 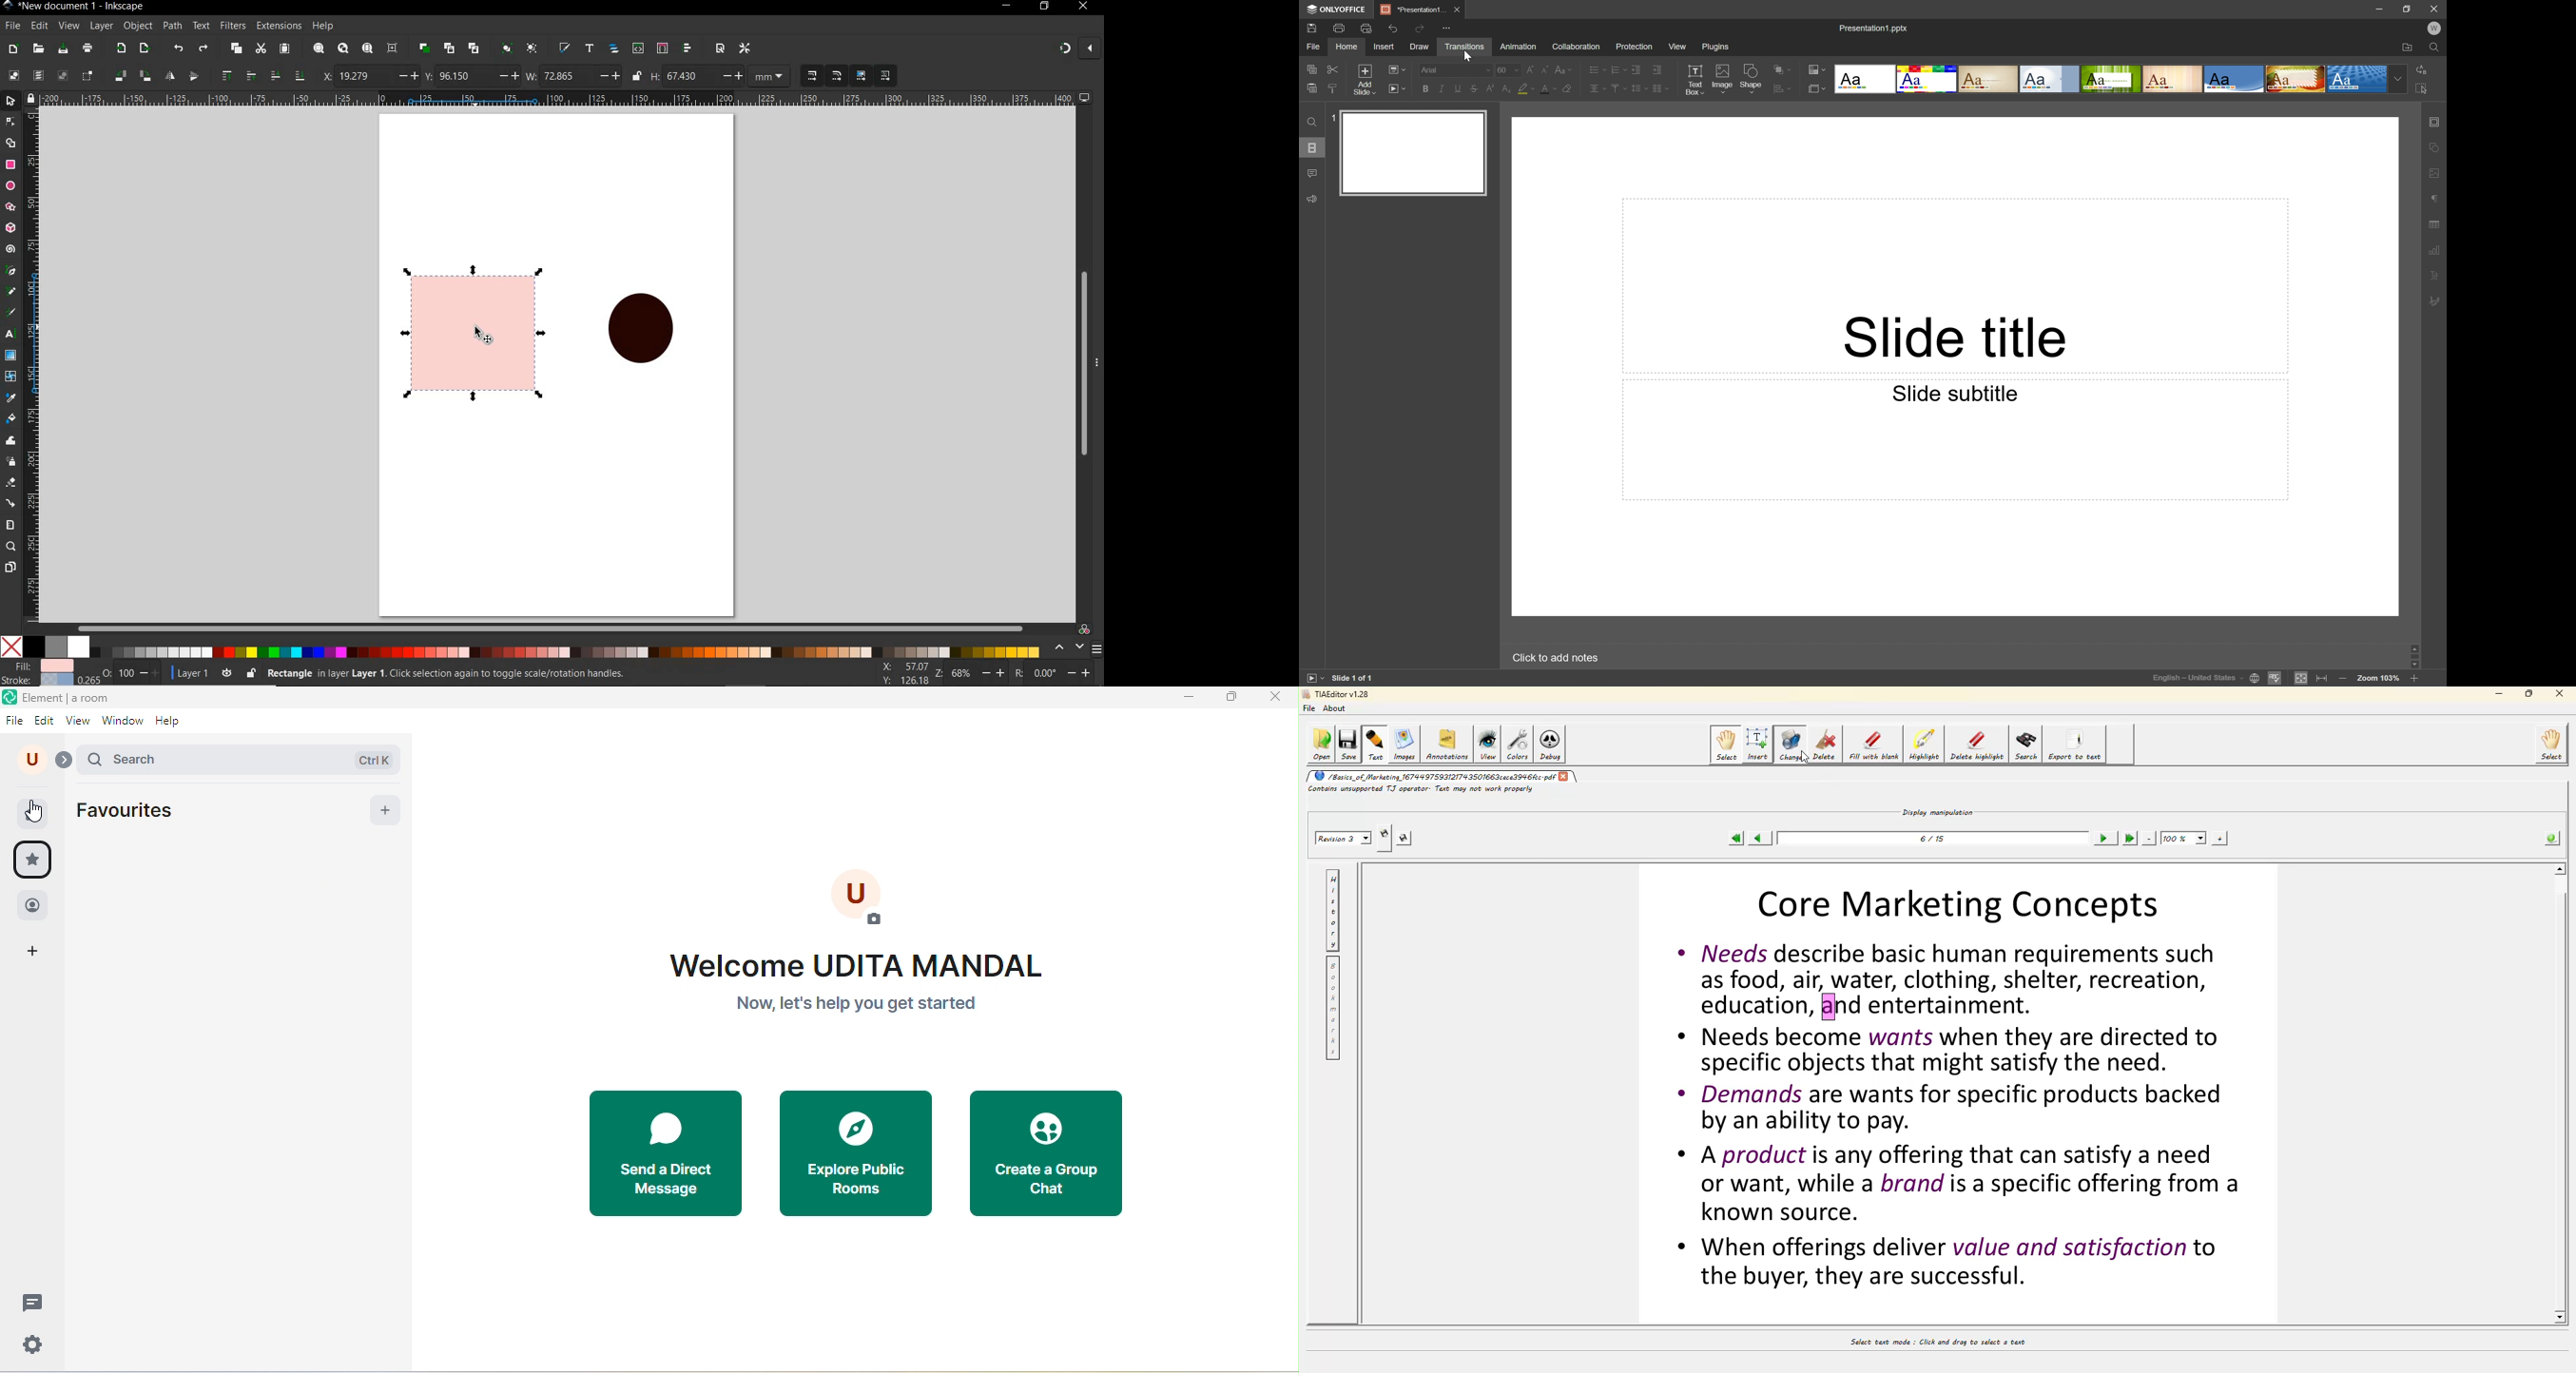 What do you see at coordinates (1332, 68) in the screenshot?
I see `Cut` at bounding box center [1332, 68].